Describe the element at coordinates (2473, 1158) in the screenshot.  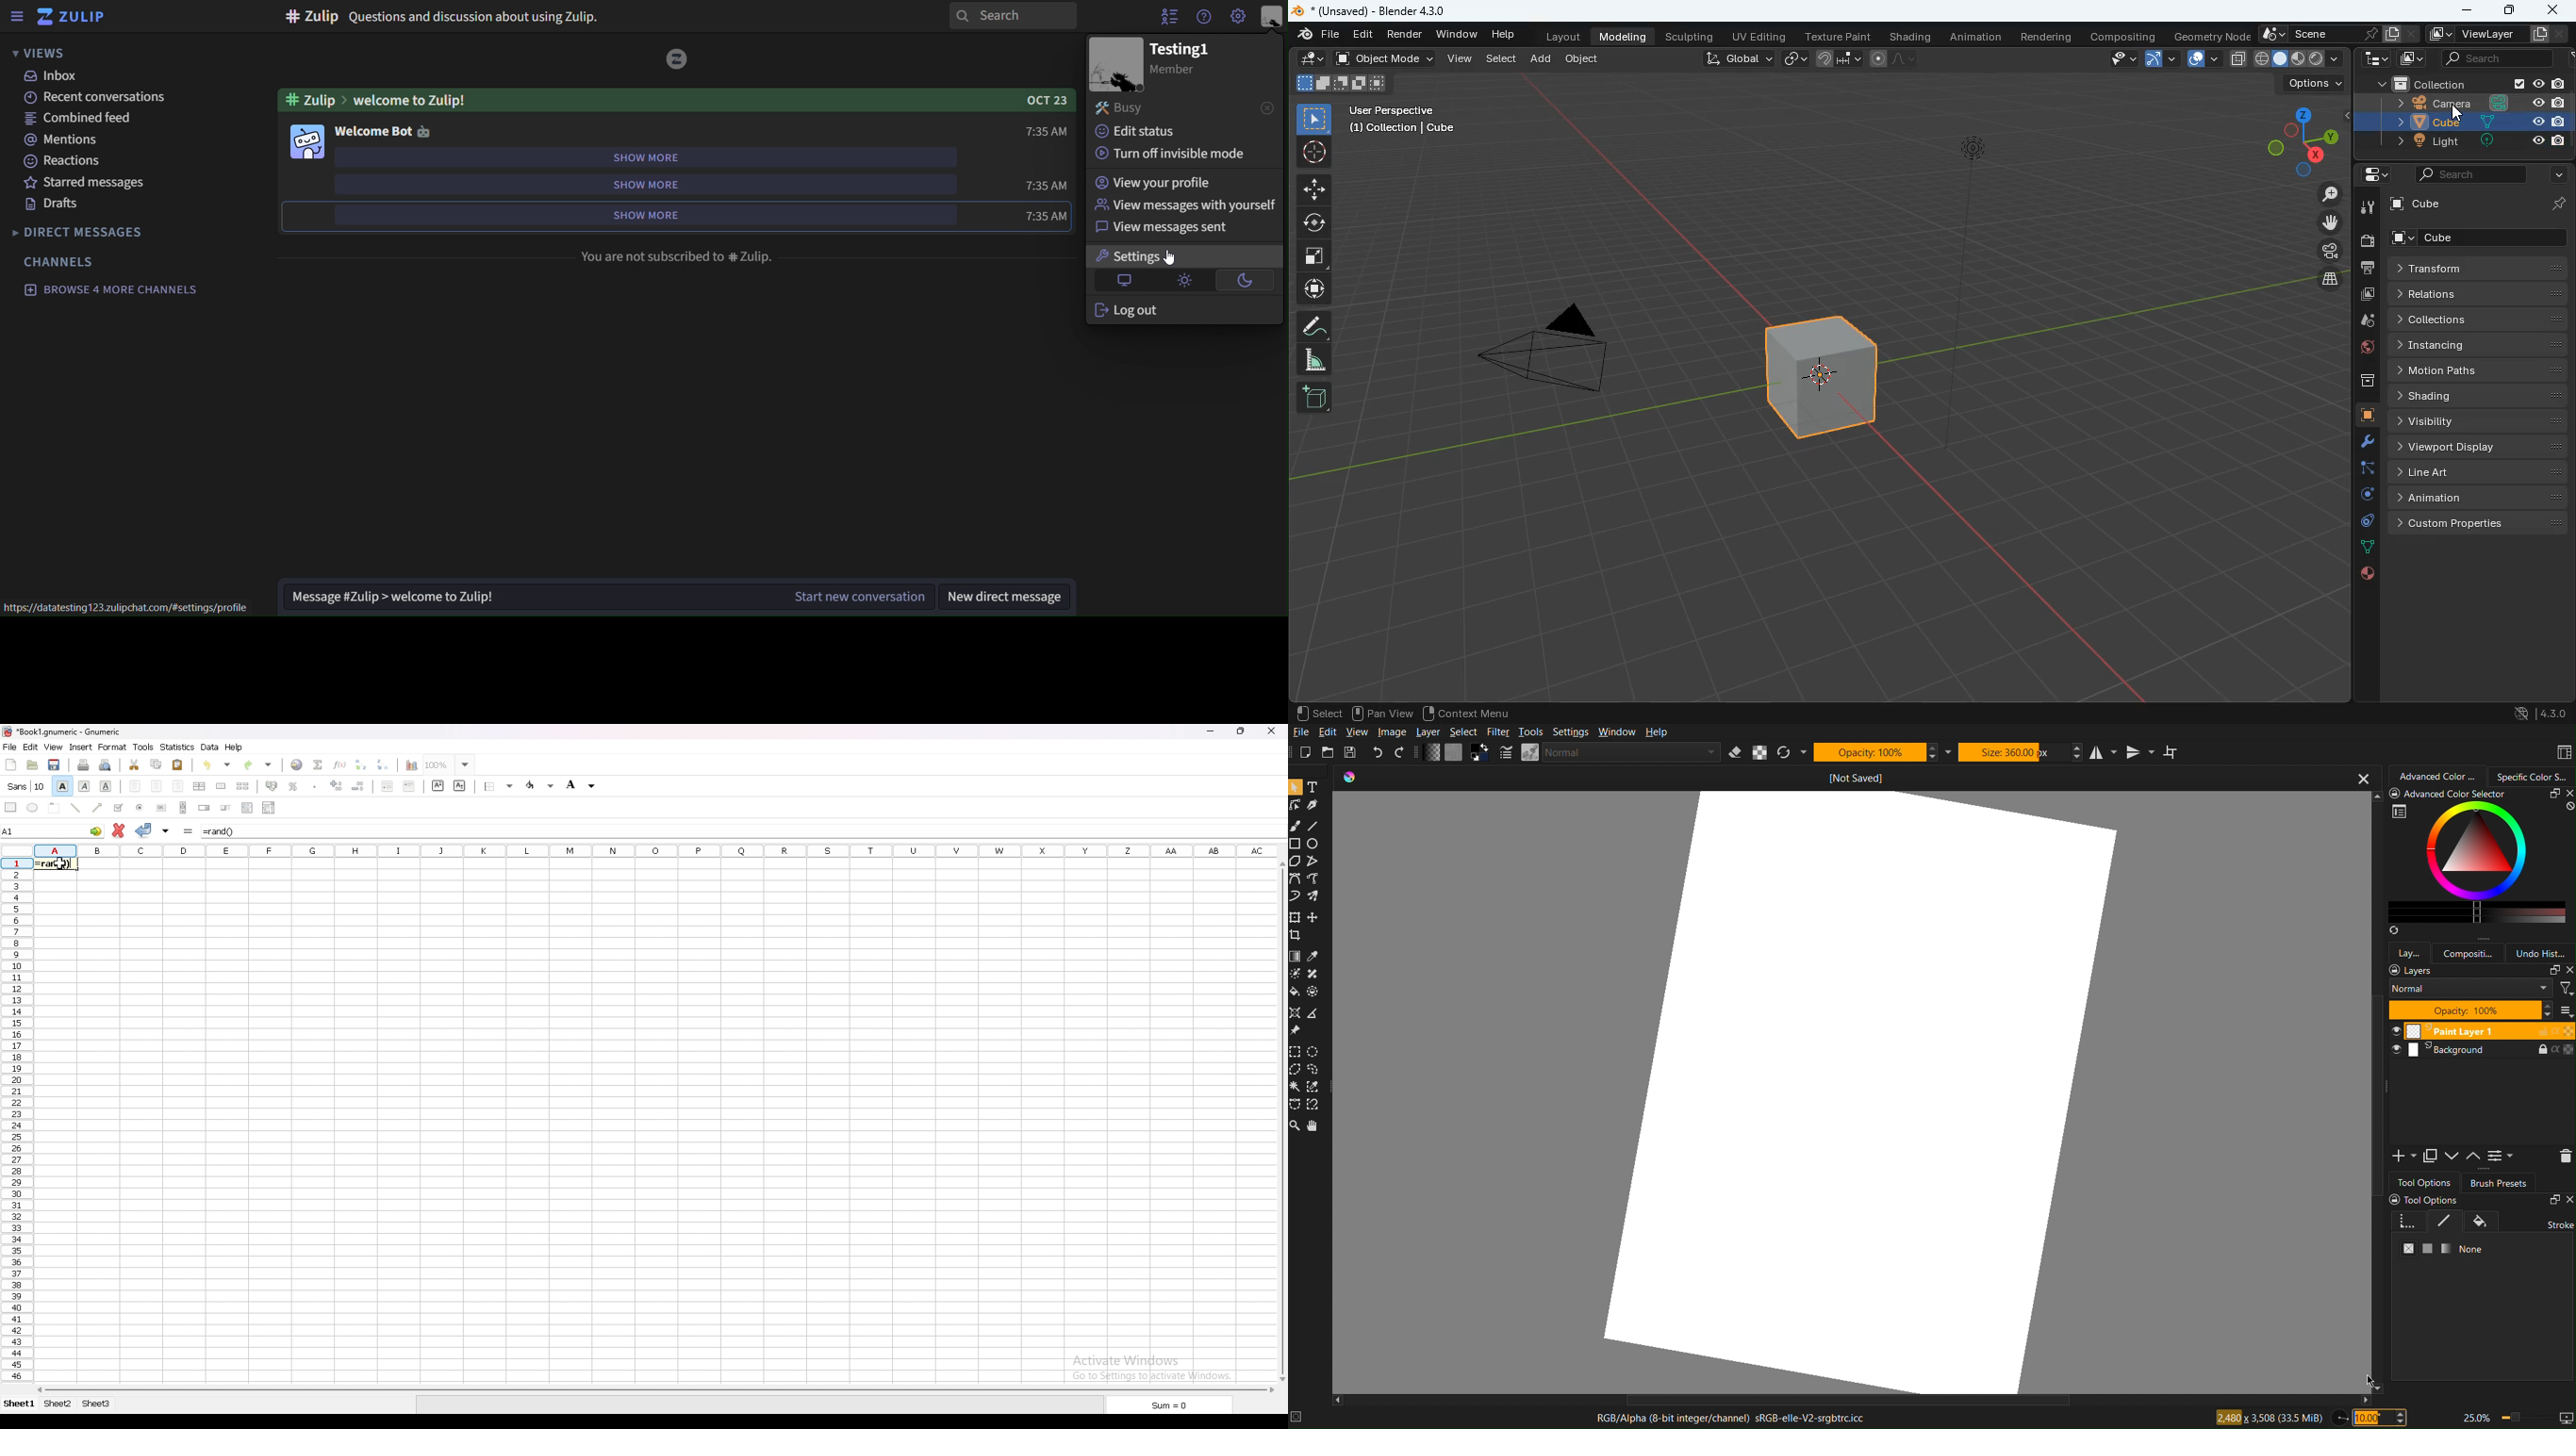
I see `Up` at that location.